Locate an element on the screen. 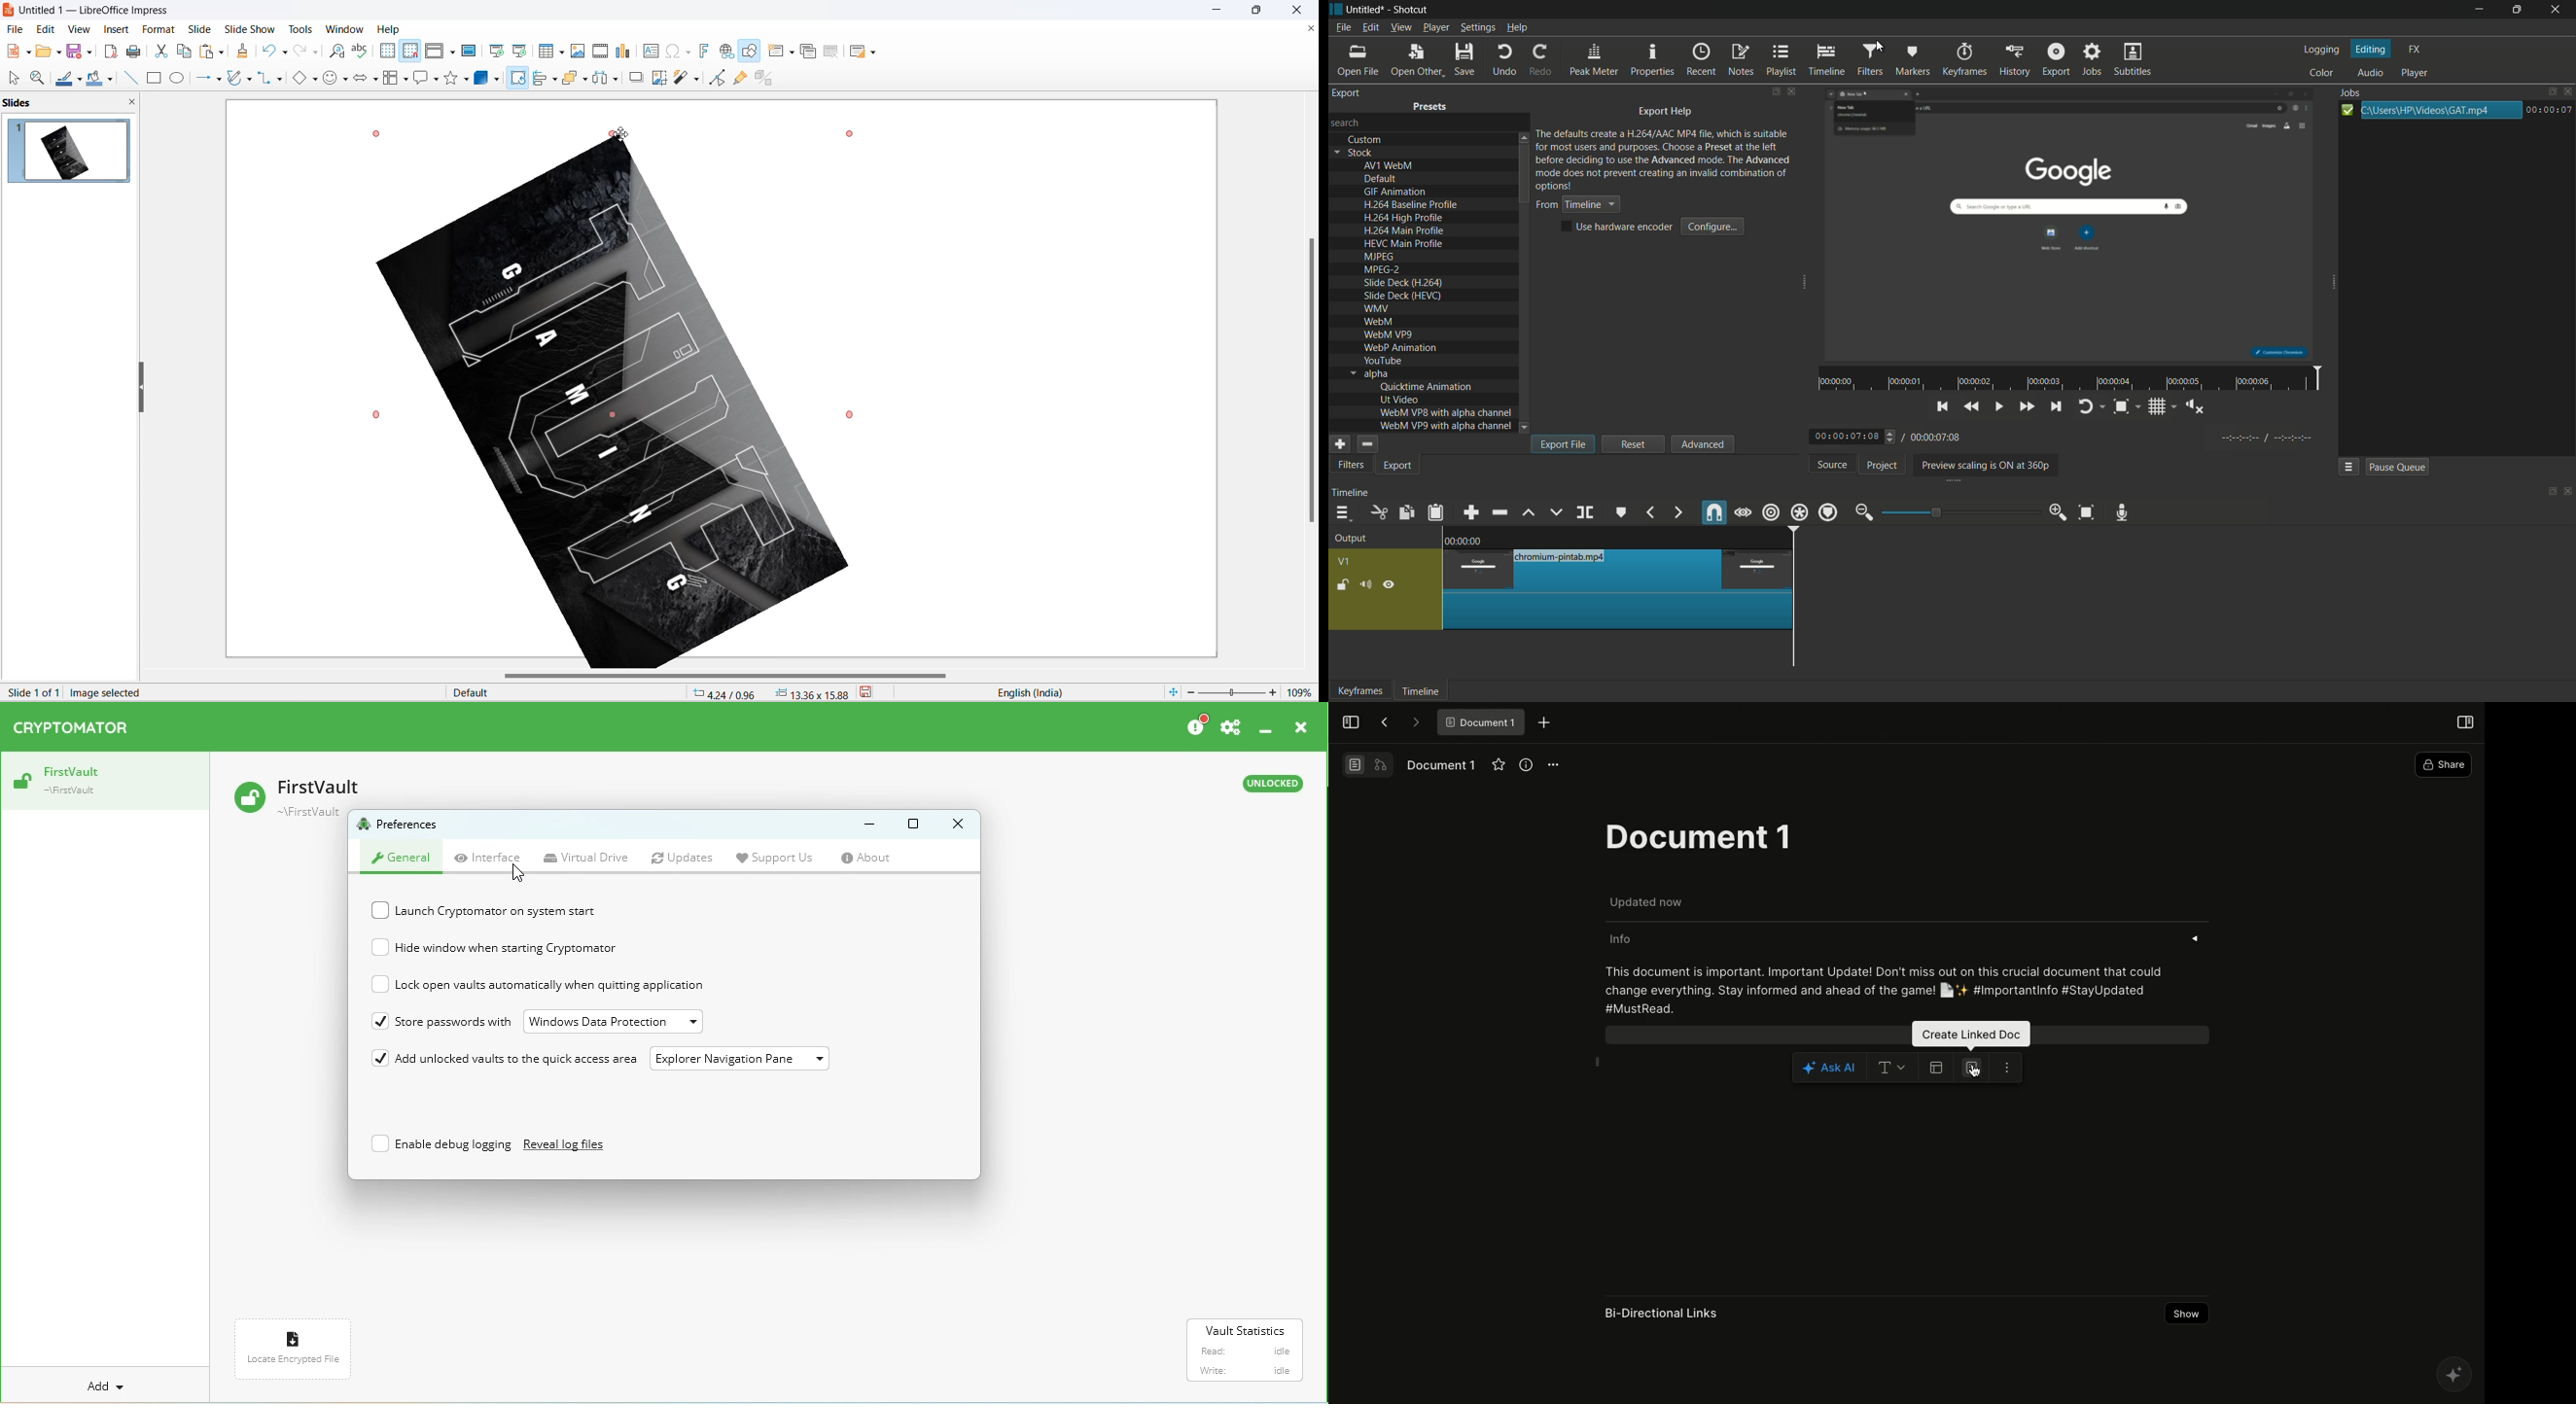 This screenshot has width=2576, height=1428. display view is located at coordinates (436, 52).